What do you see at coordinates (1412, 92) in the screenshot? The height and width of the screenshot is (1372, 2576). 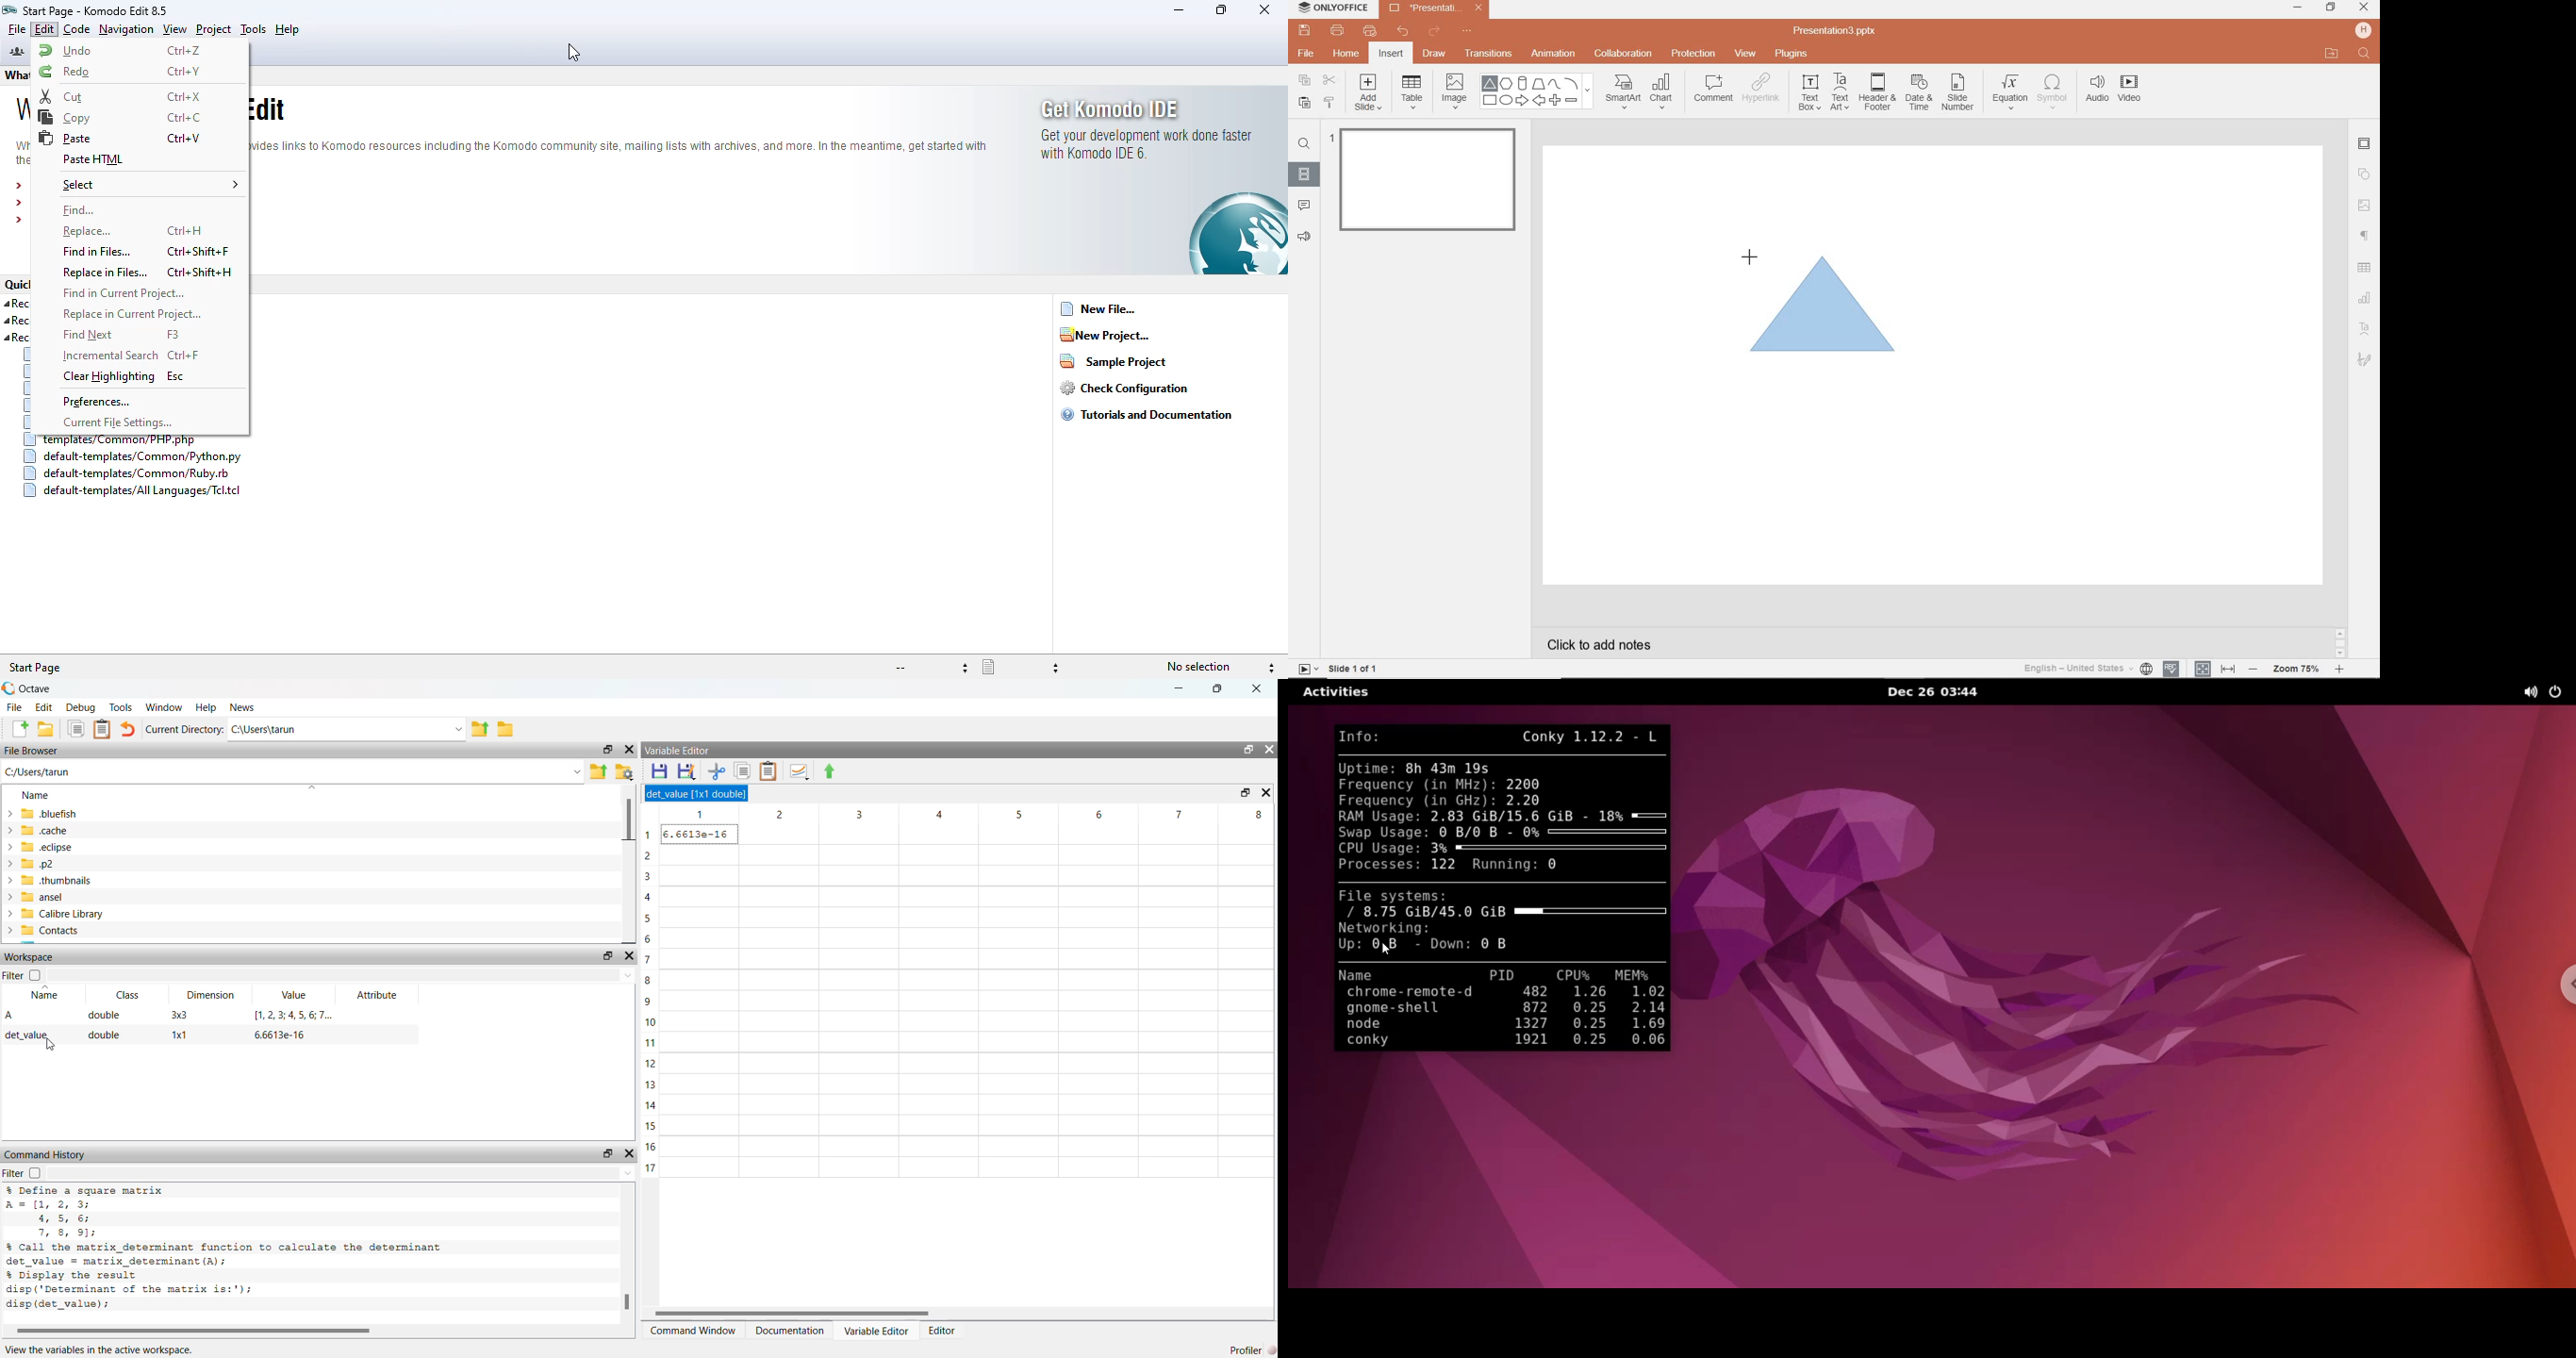 I see `TABLE` at bounding box center [1412, 92].